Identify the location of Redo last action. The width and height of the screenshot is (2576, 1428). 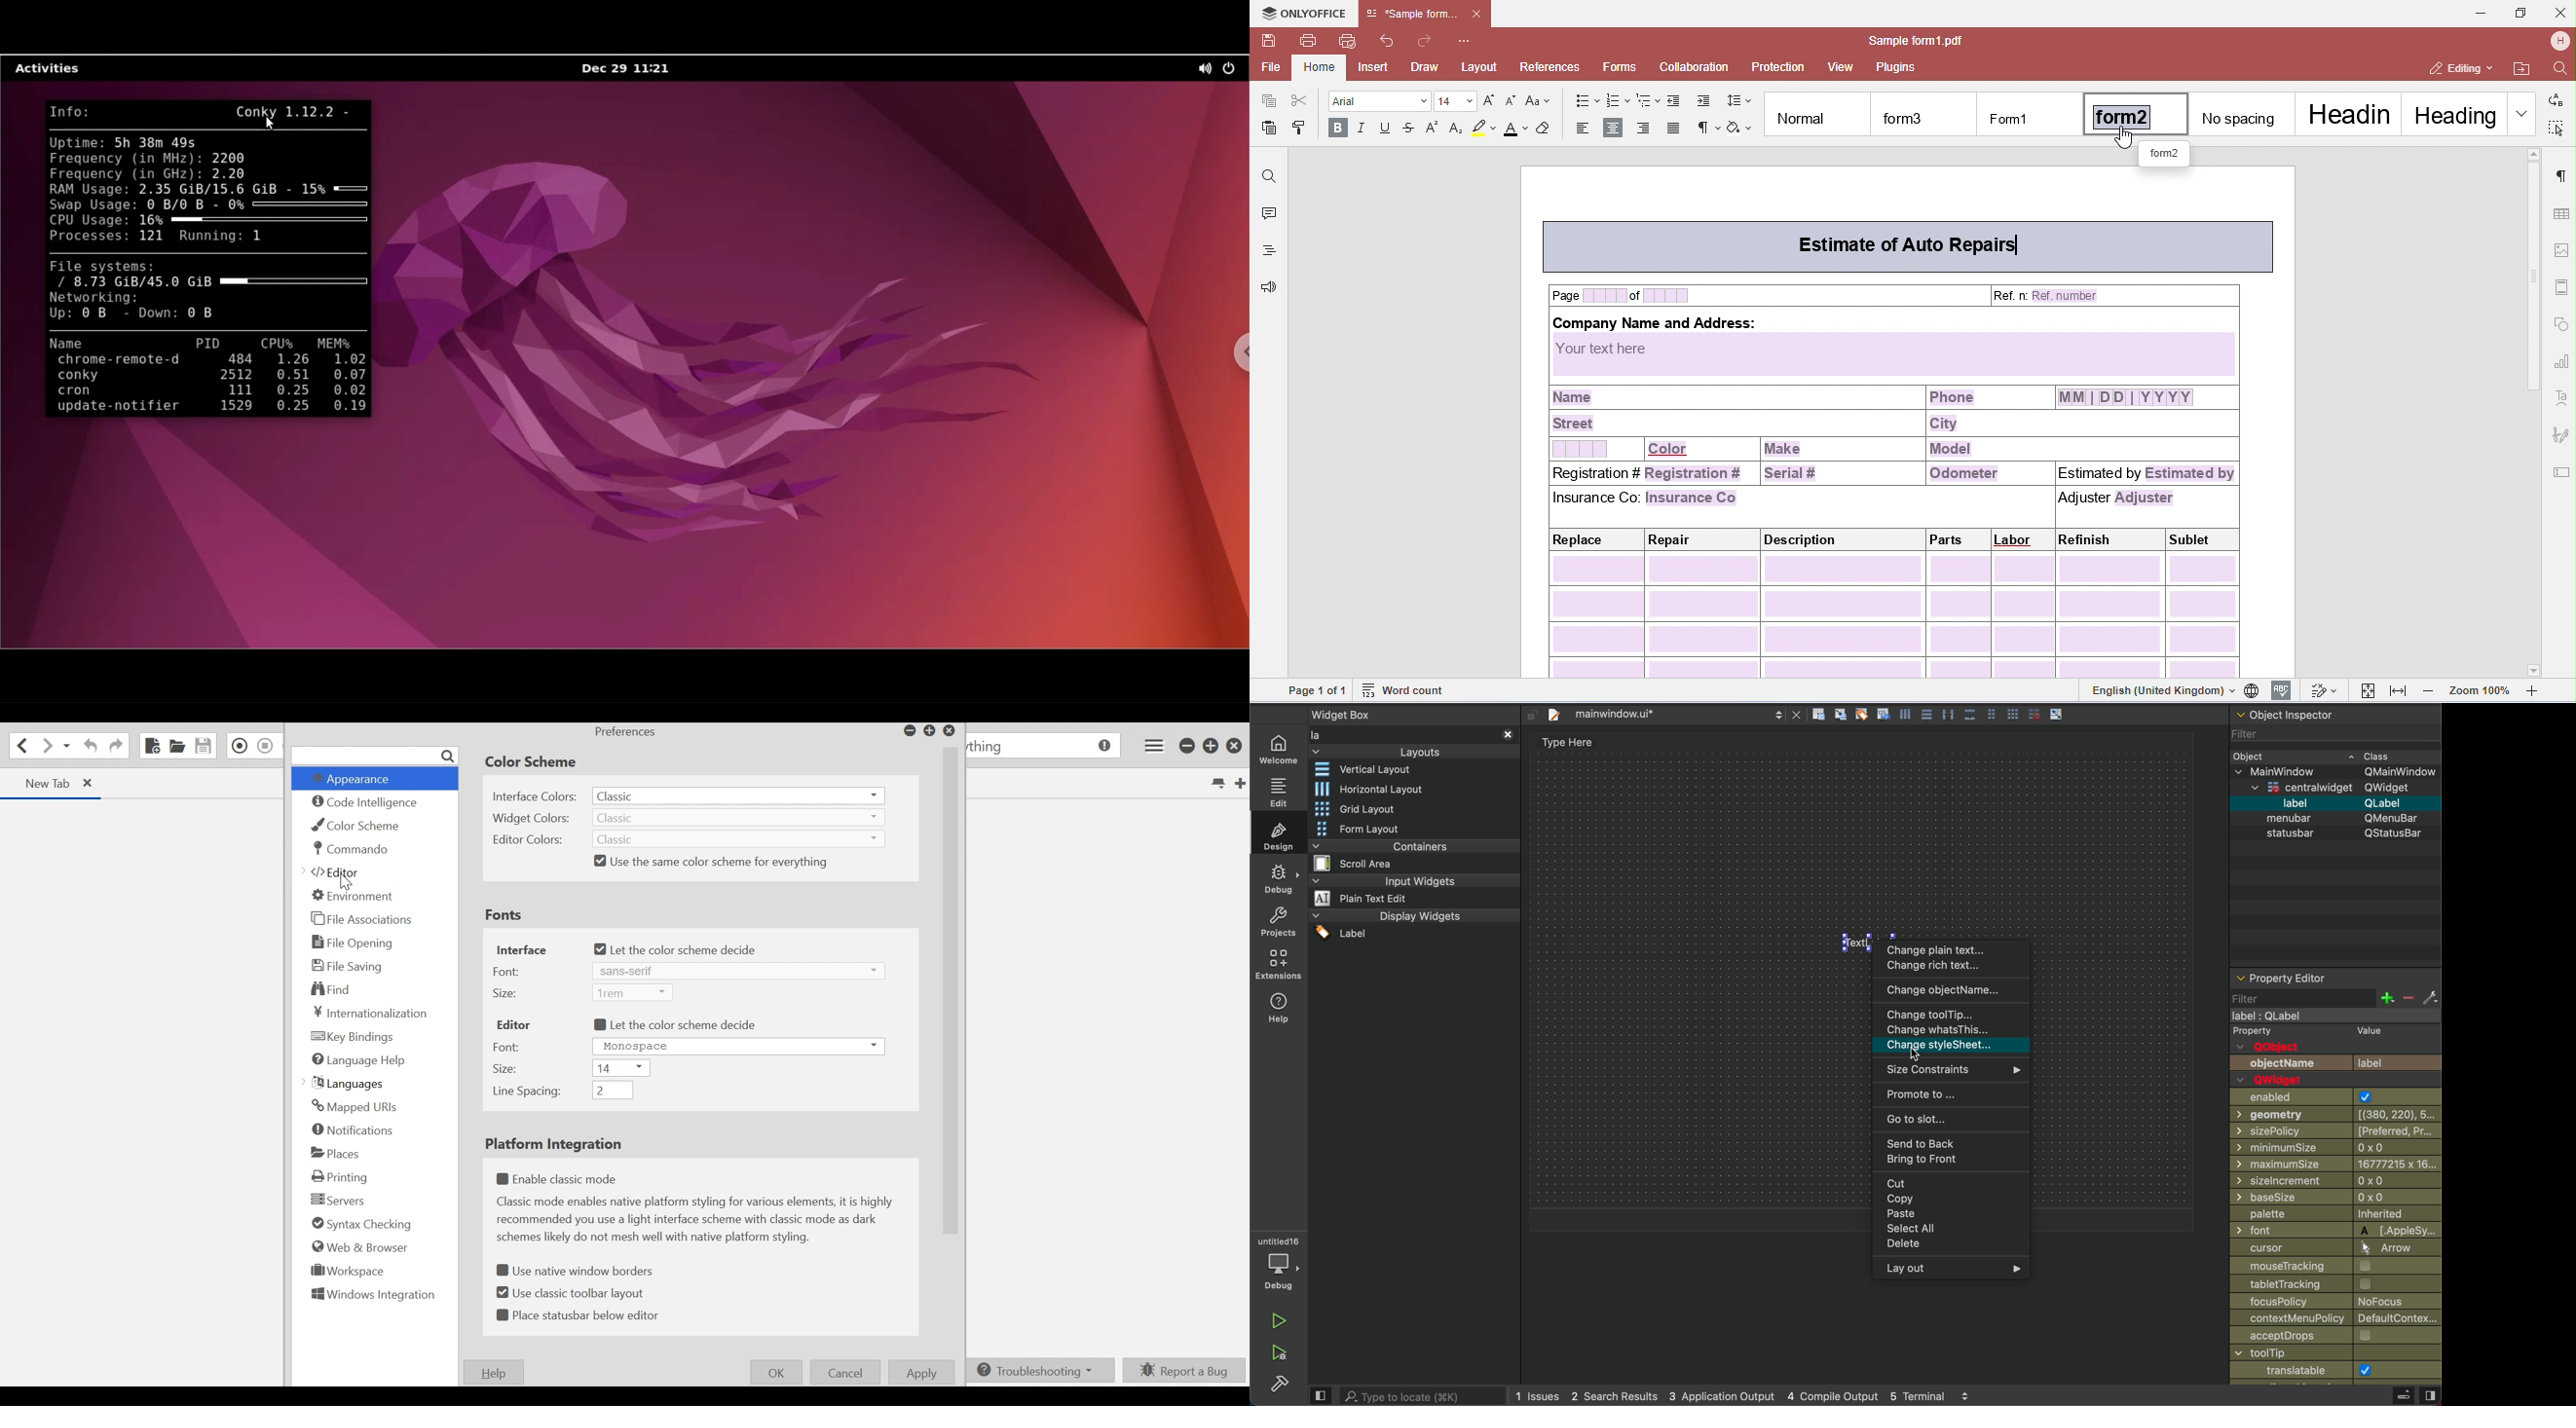
(115, 746).